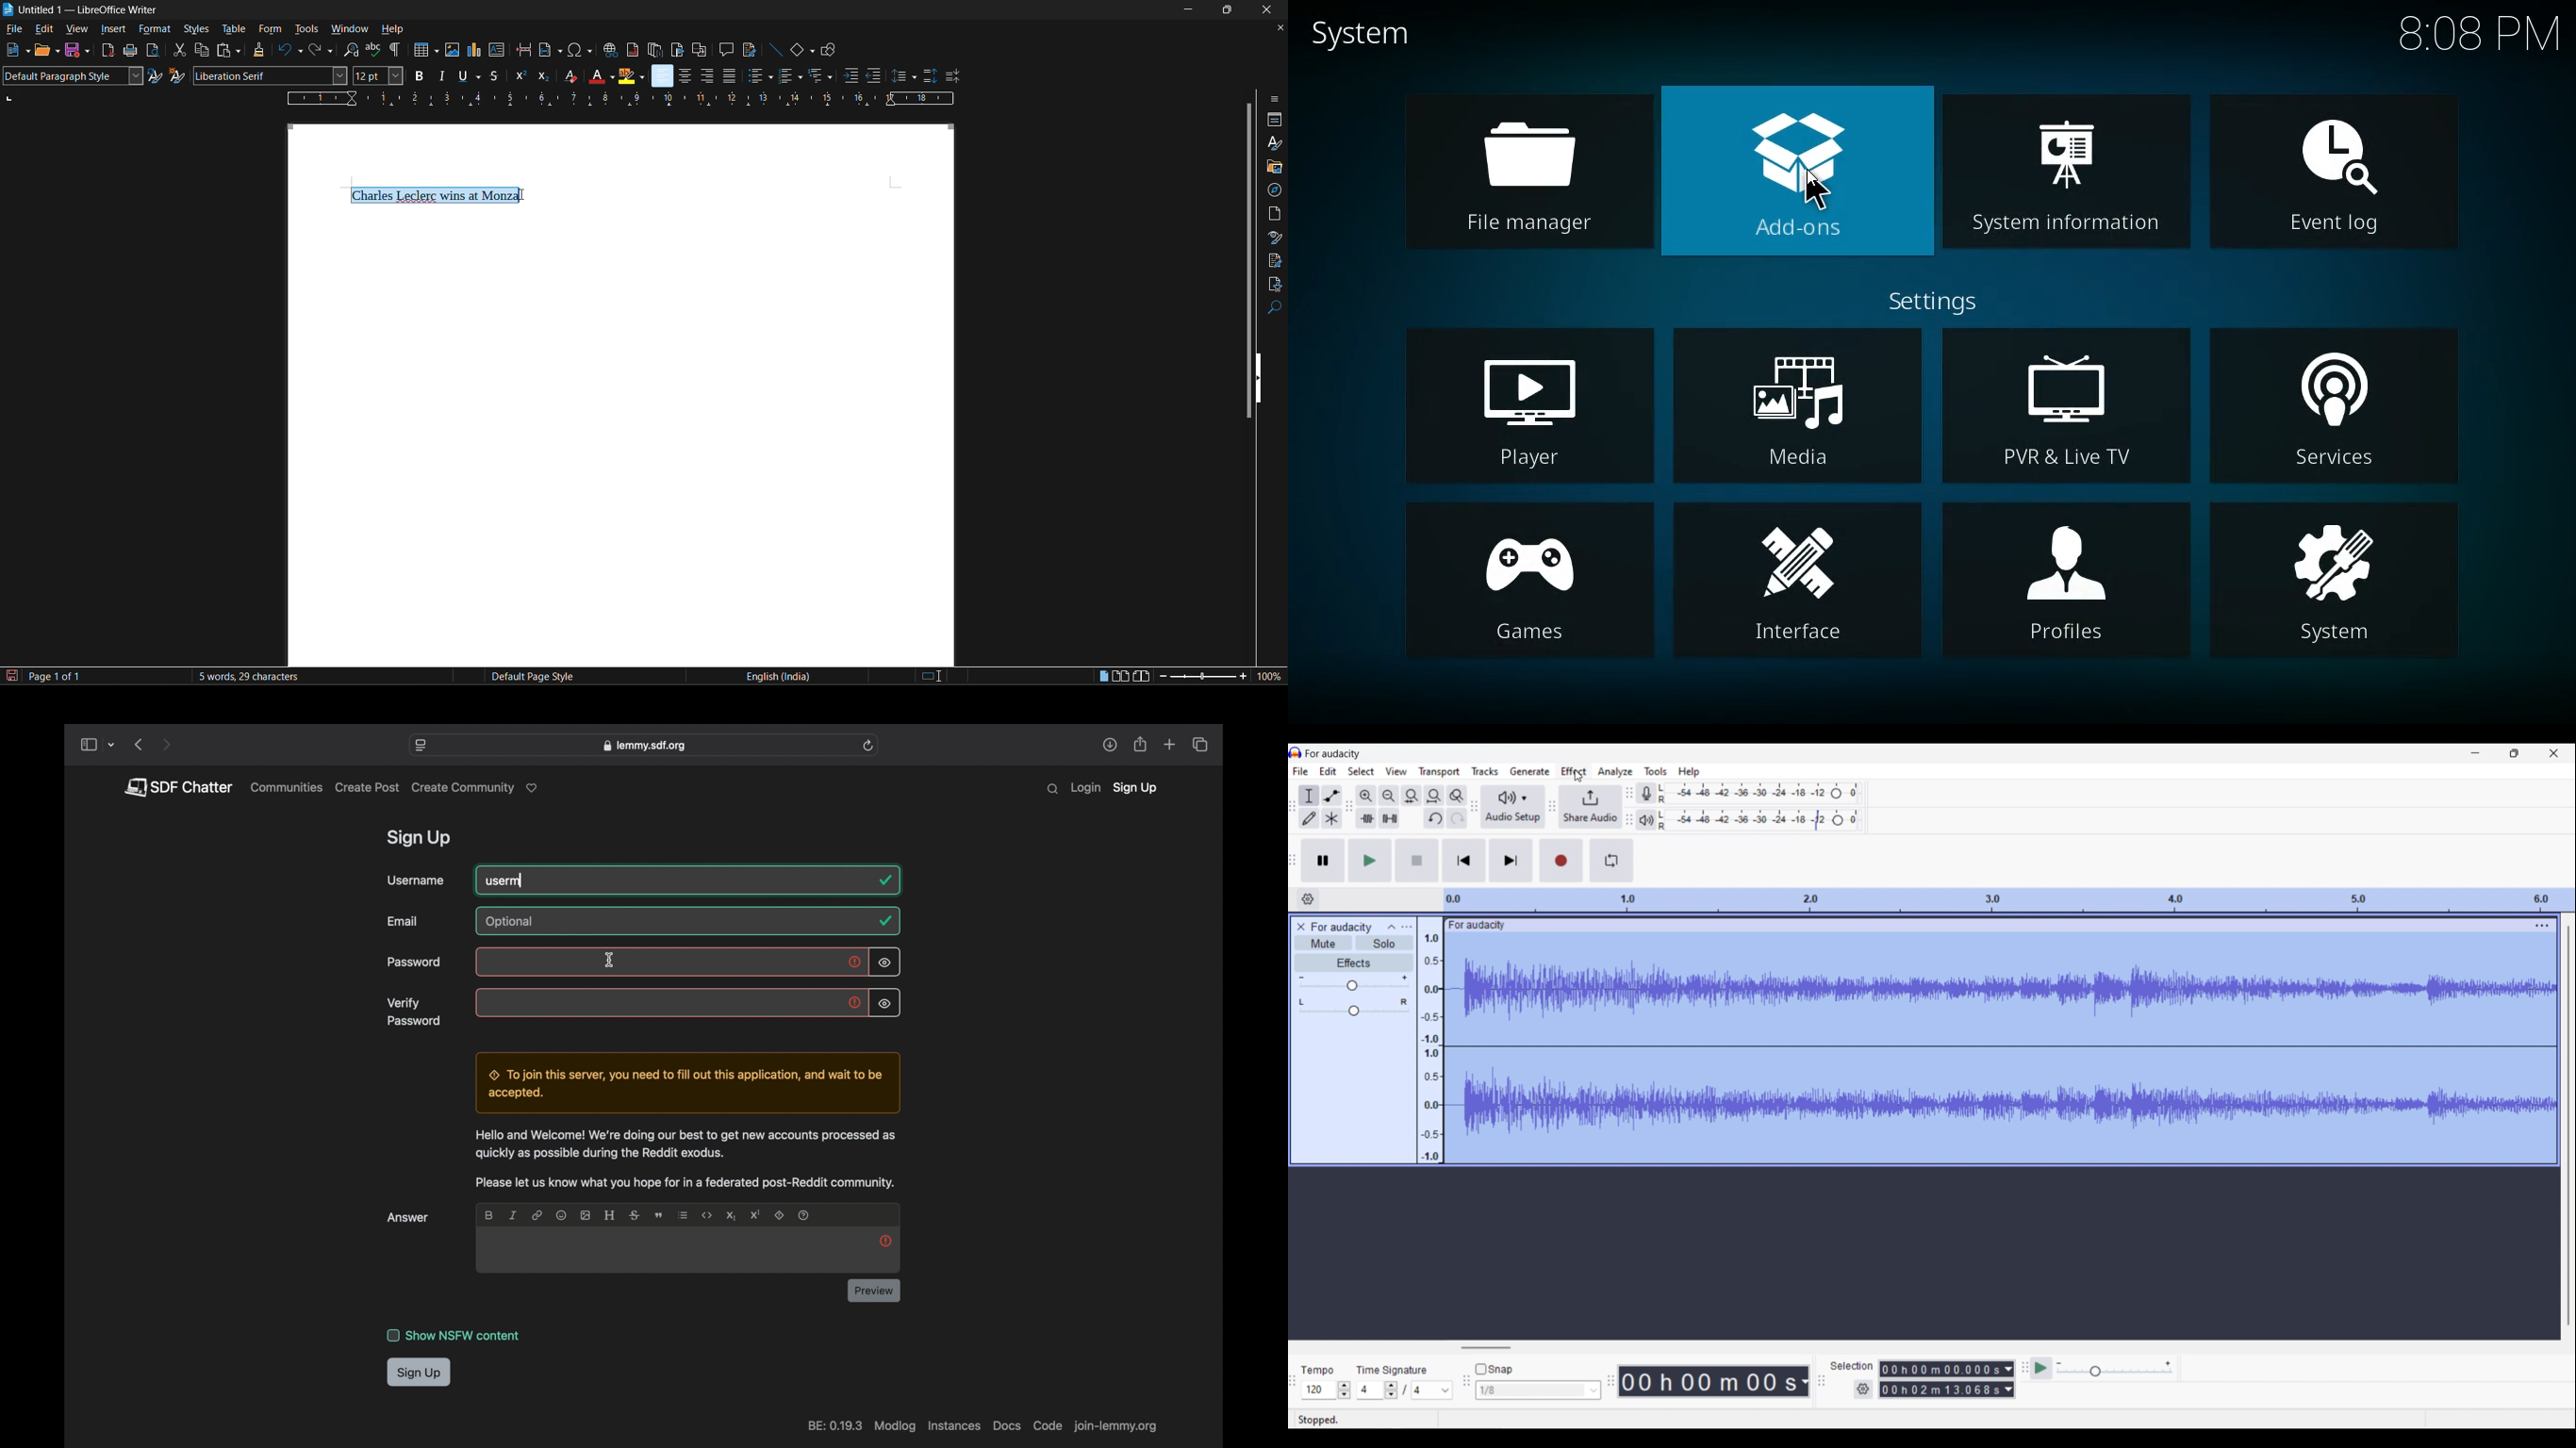 The image size is (2576, 1456). What do you see at coordinates (1578, 776) in the screenshot?
I see `Cursor clicking on Effect menu` at bounding box center [1578, 776].